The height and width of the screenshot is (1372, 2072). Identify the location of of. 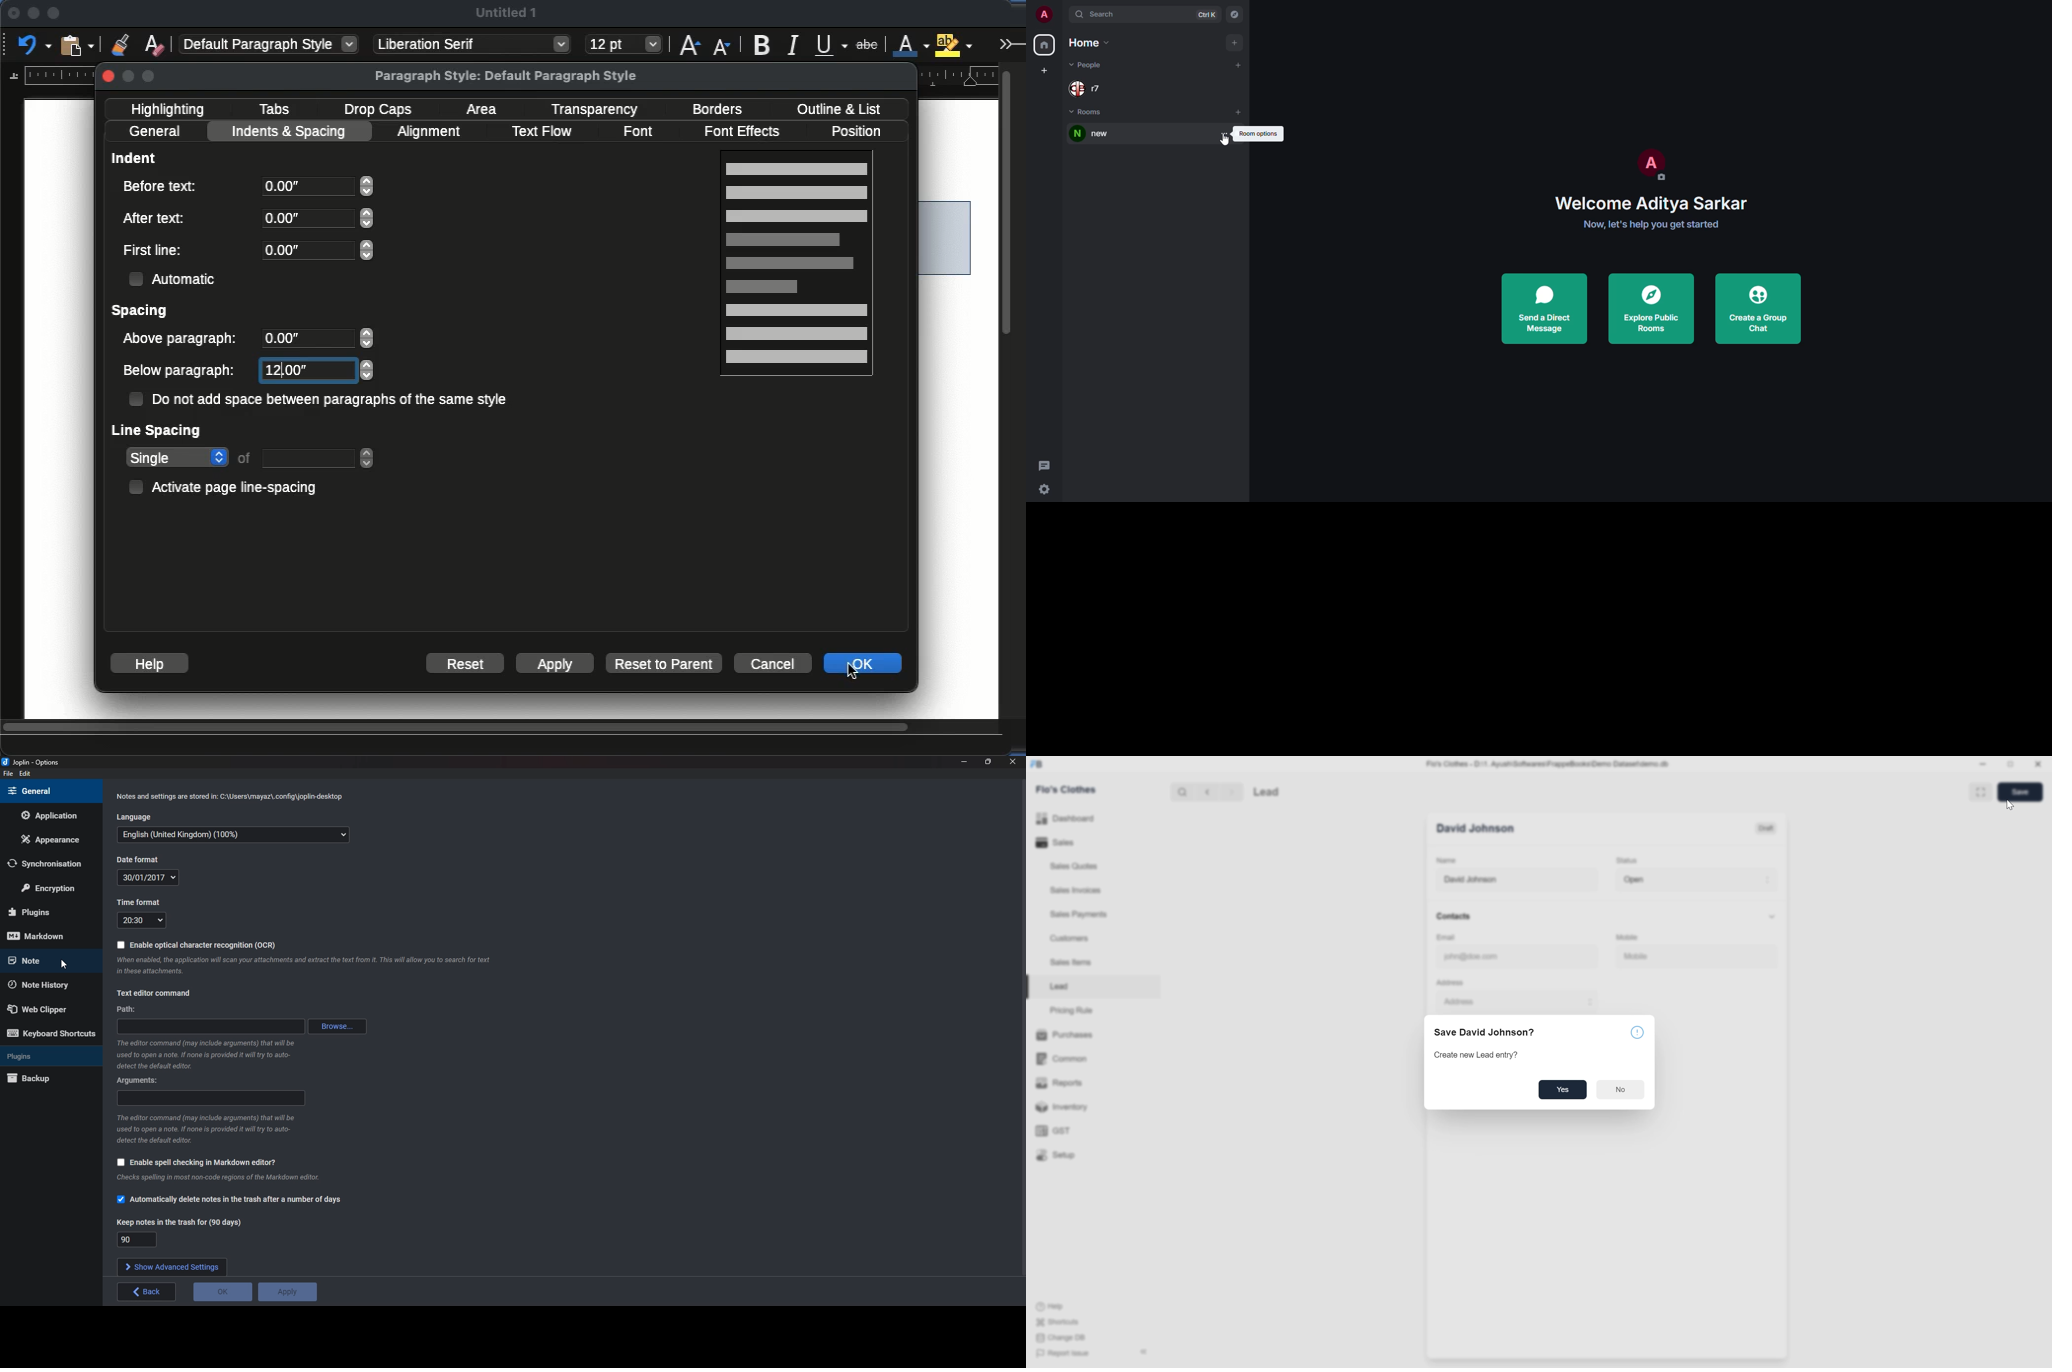
(246, 457).